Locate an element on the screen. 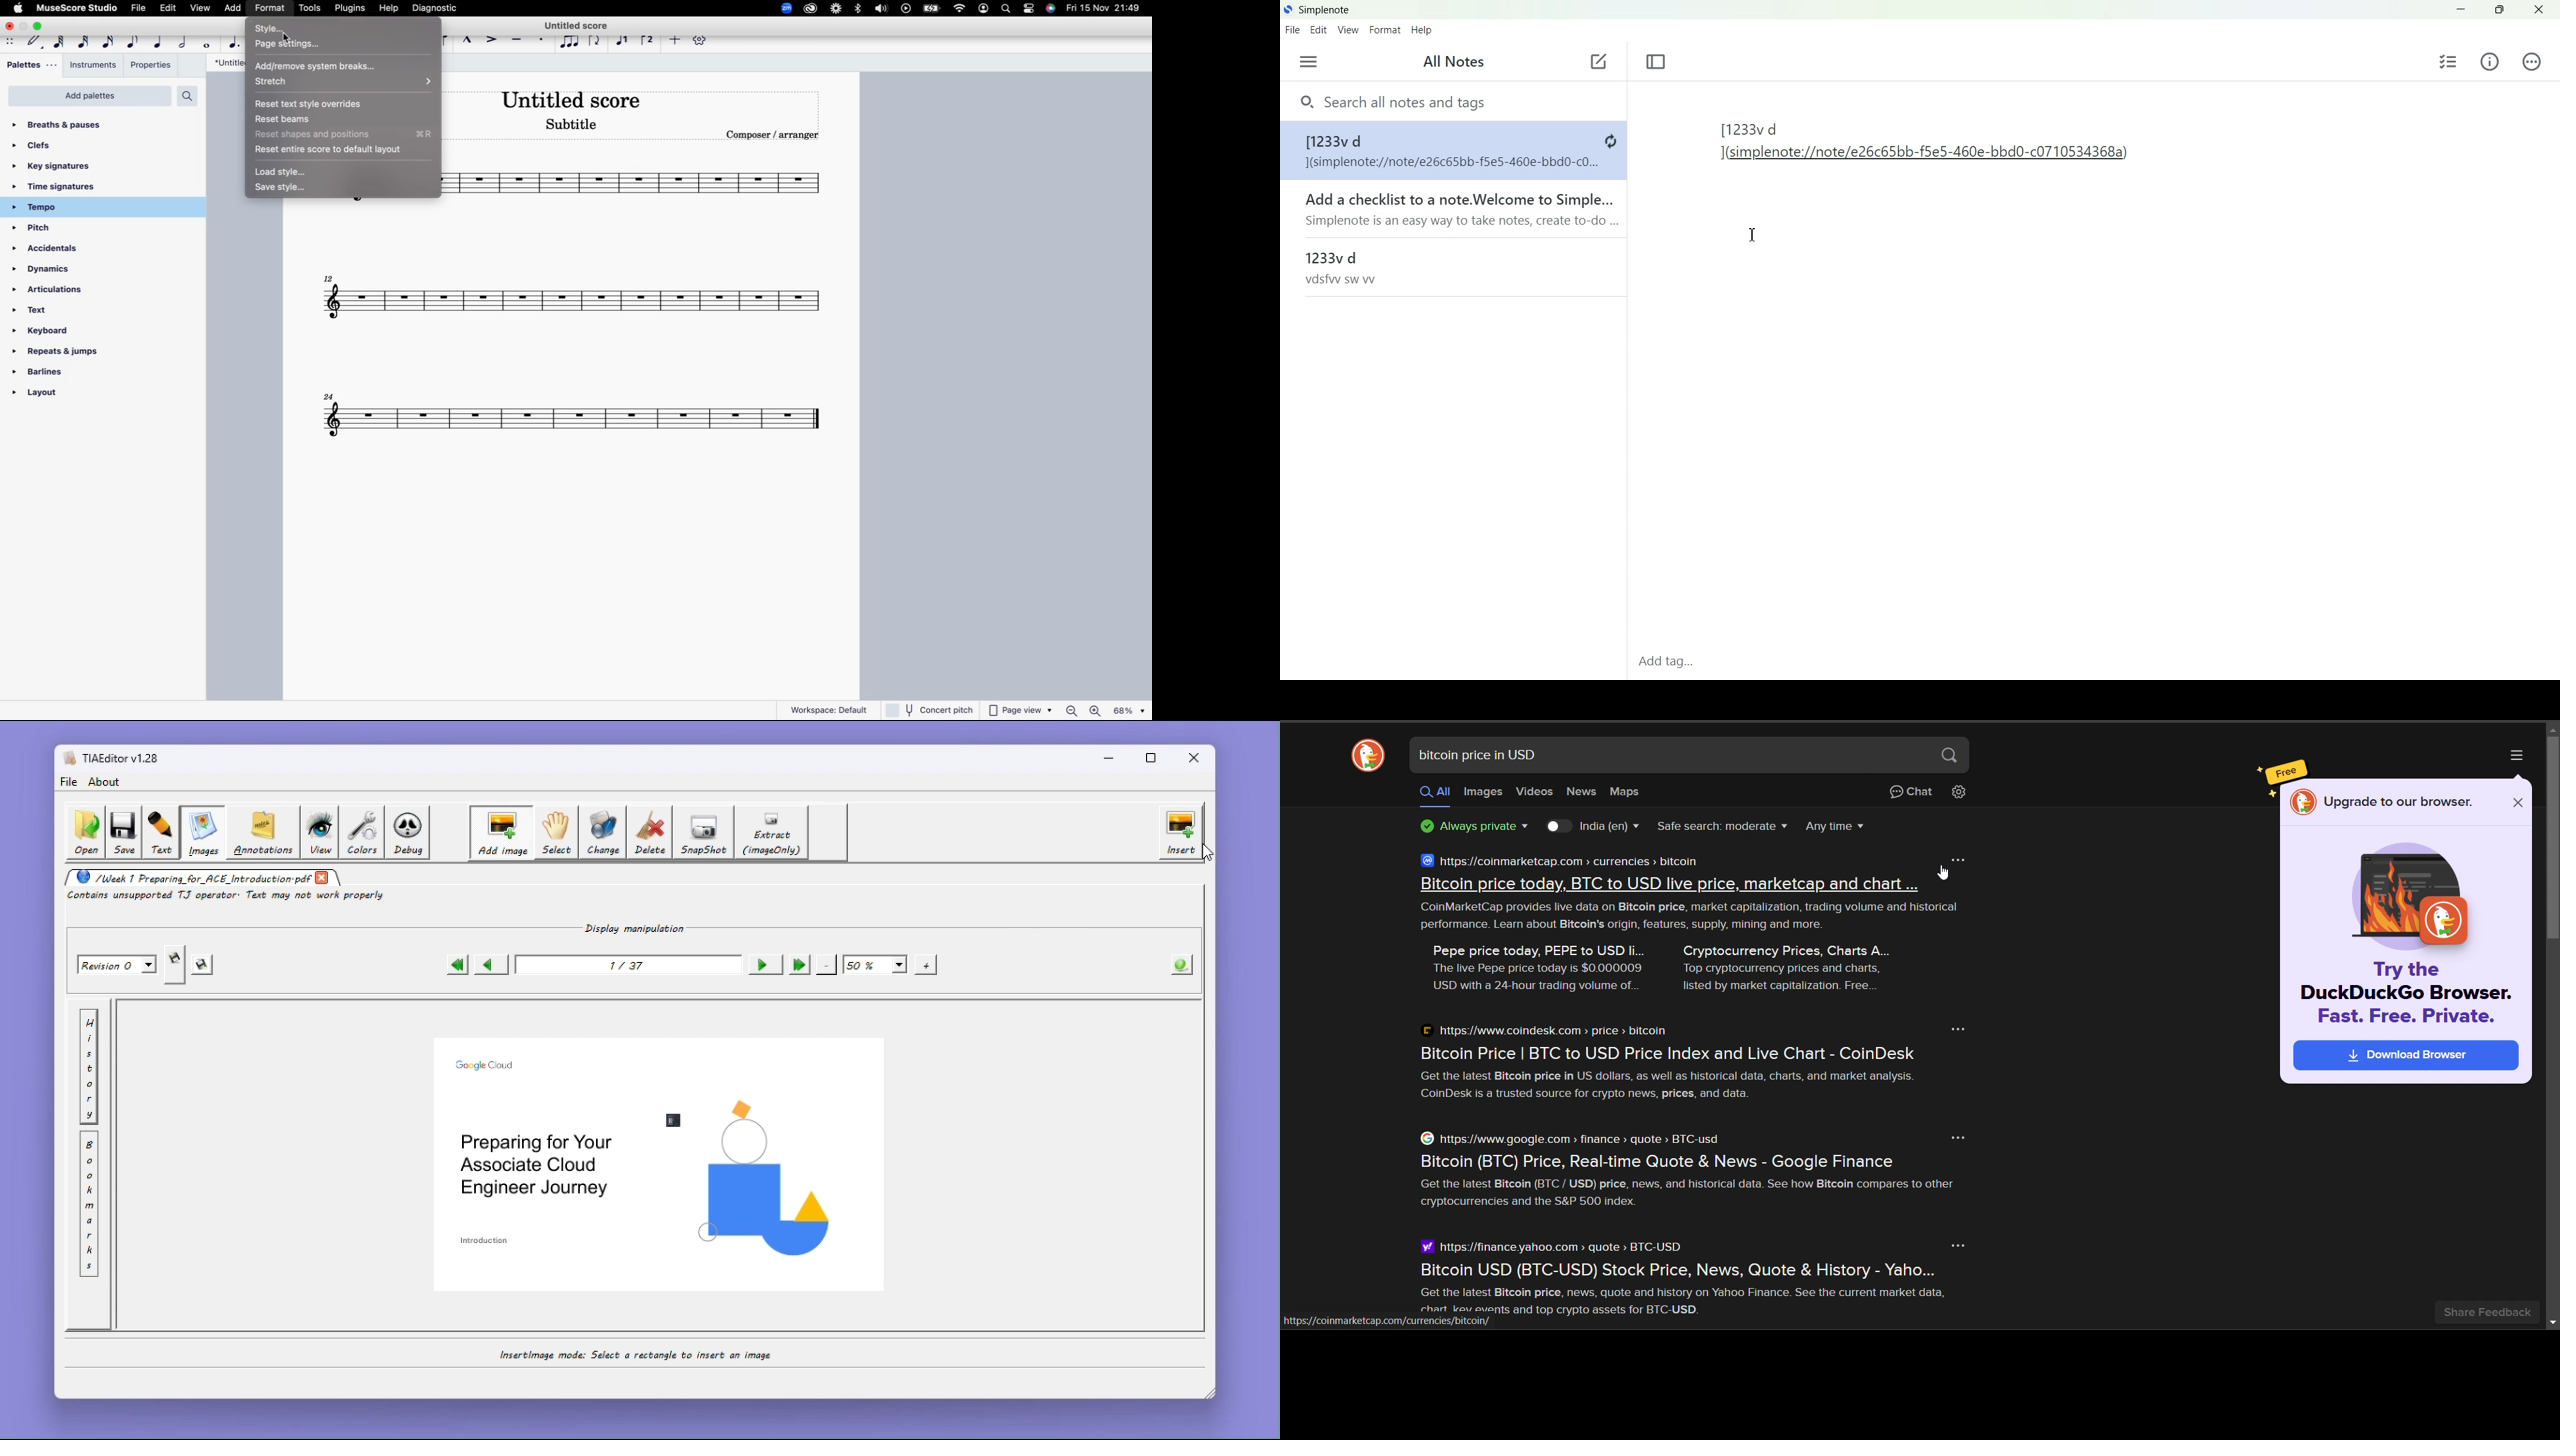  settings is located at coordinates (704, 43).